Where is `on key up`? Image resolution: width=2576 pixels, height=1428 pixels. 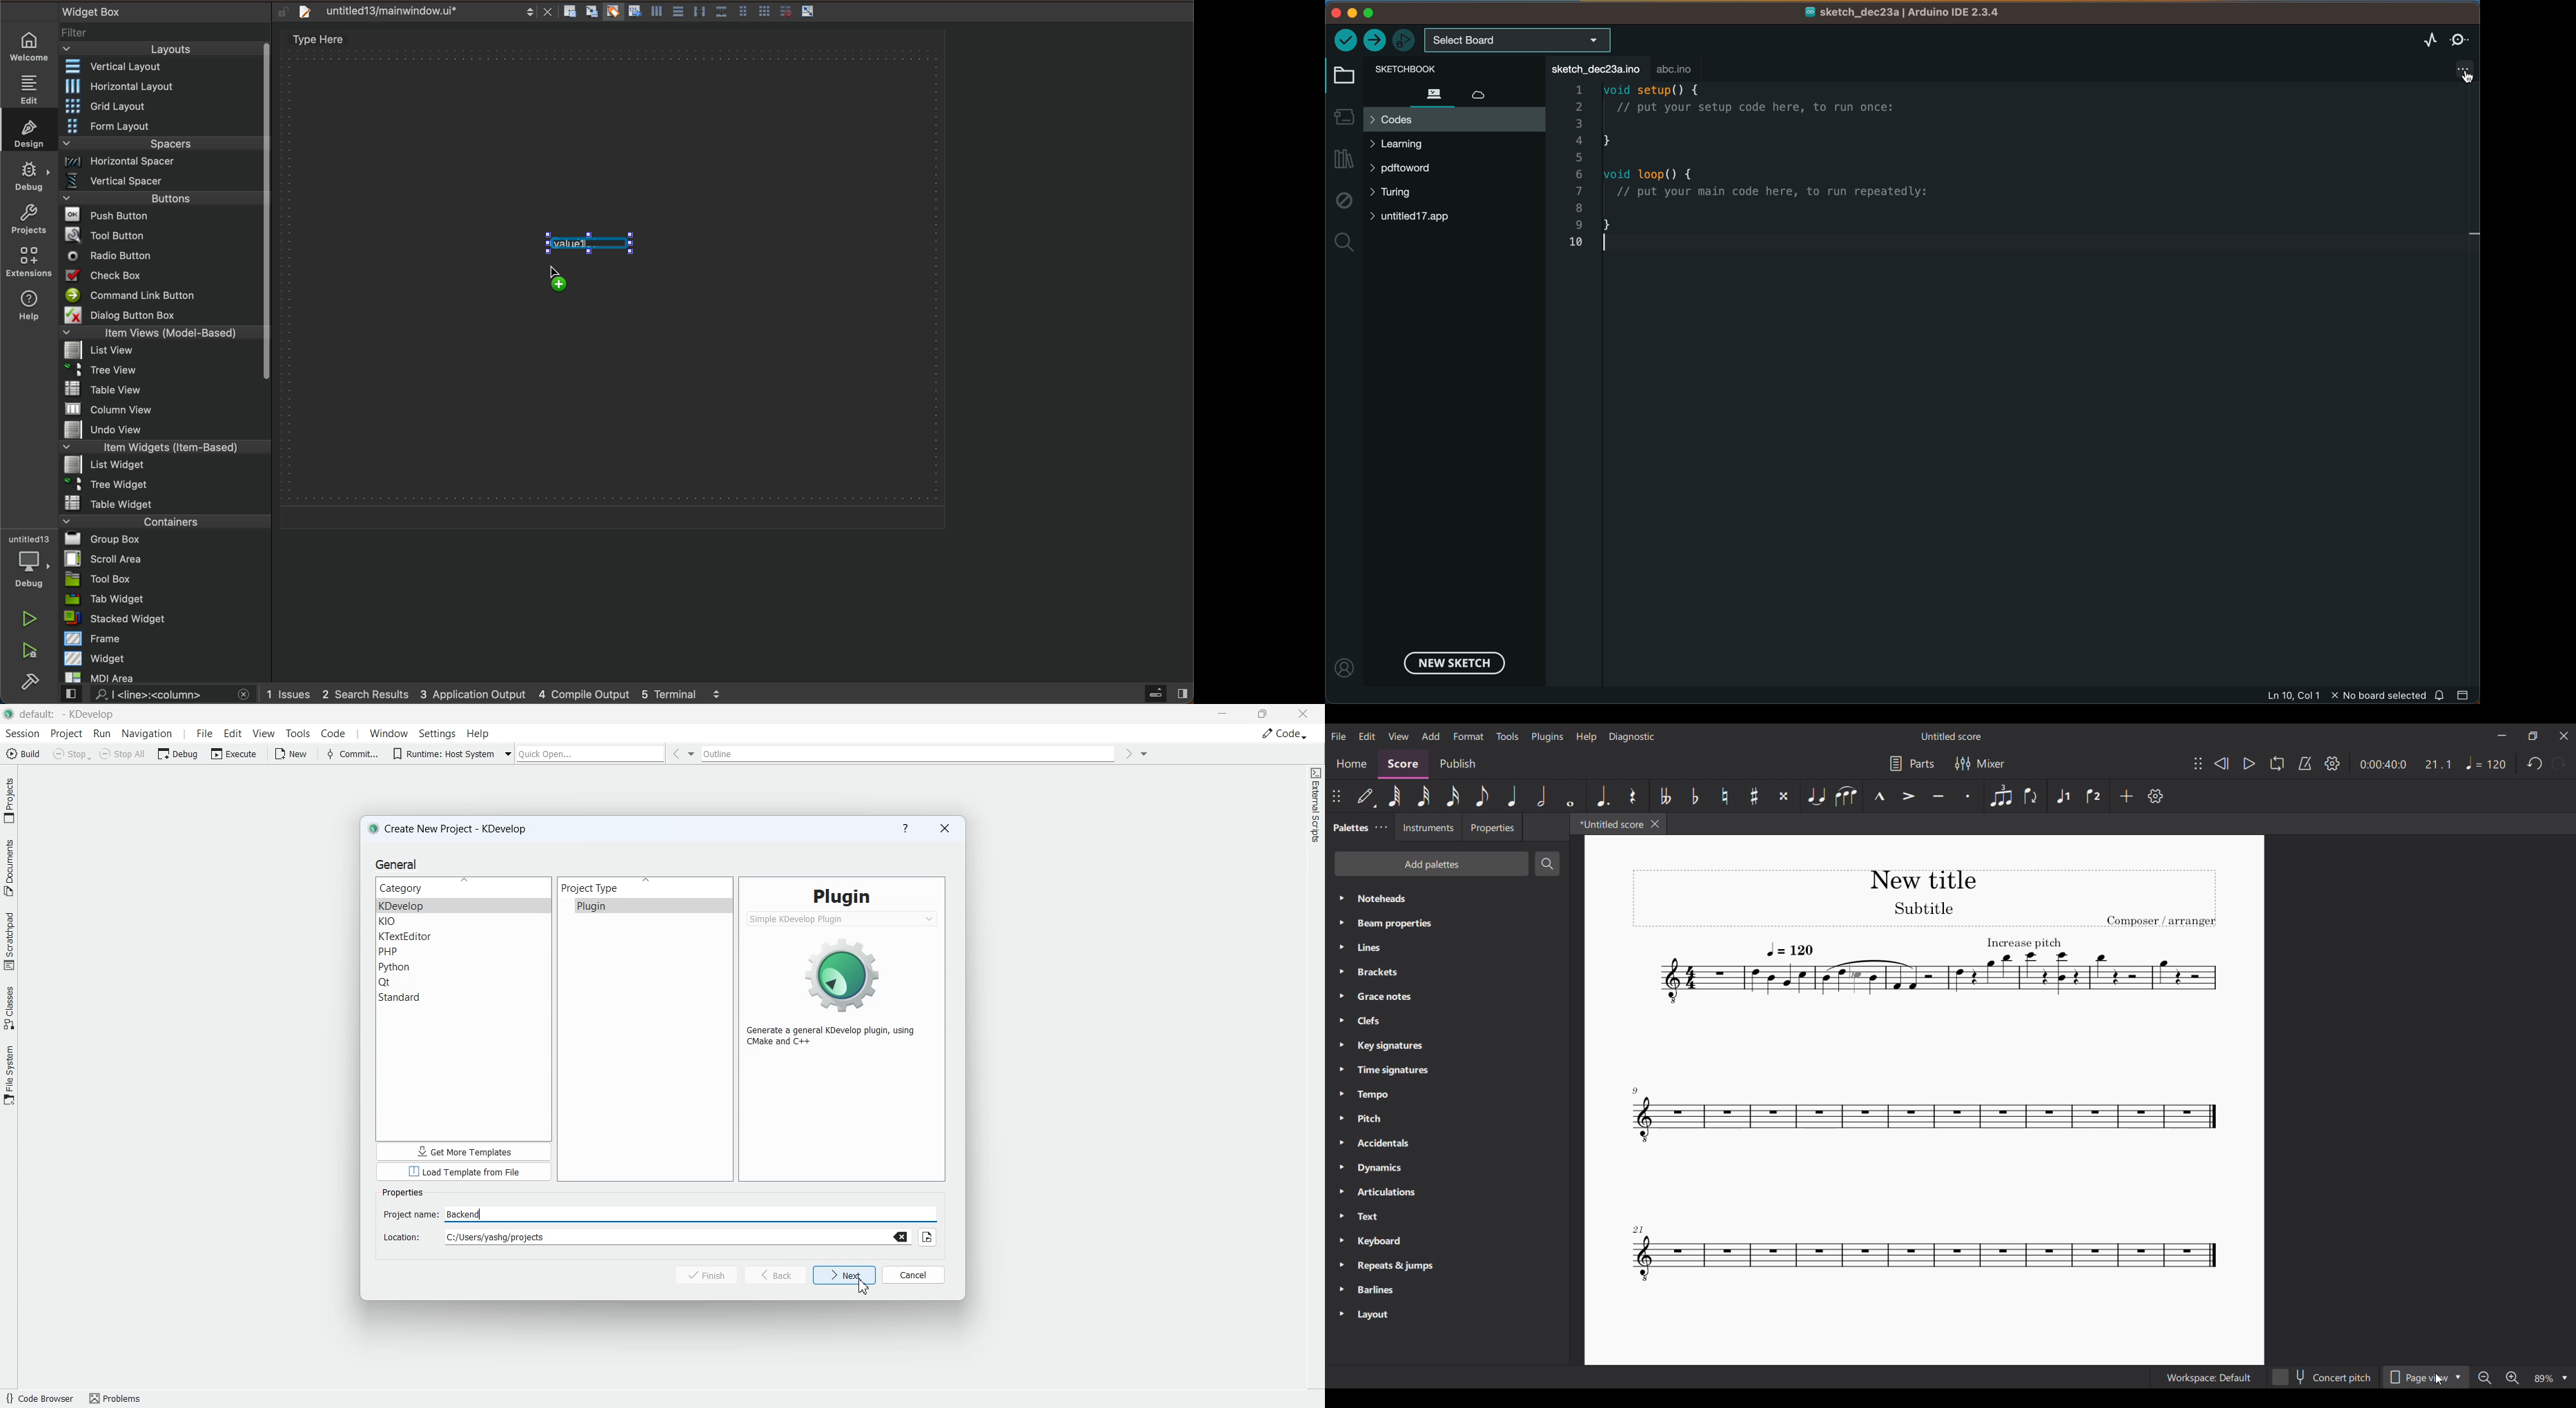 on key up is located at coordinates (609, 277).